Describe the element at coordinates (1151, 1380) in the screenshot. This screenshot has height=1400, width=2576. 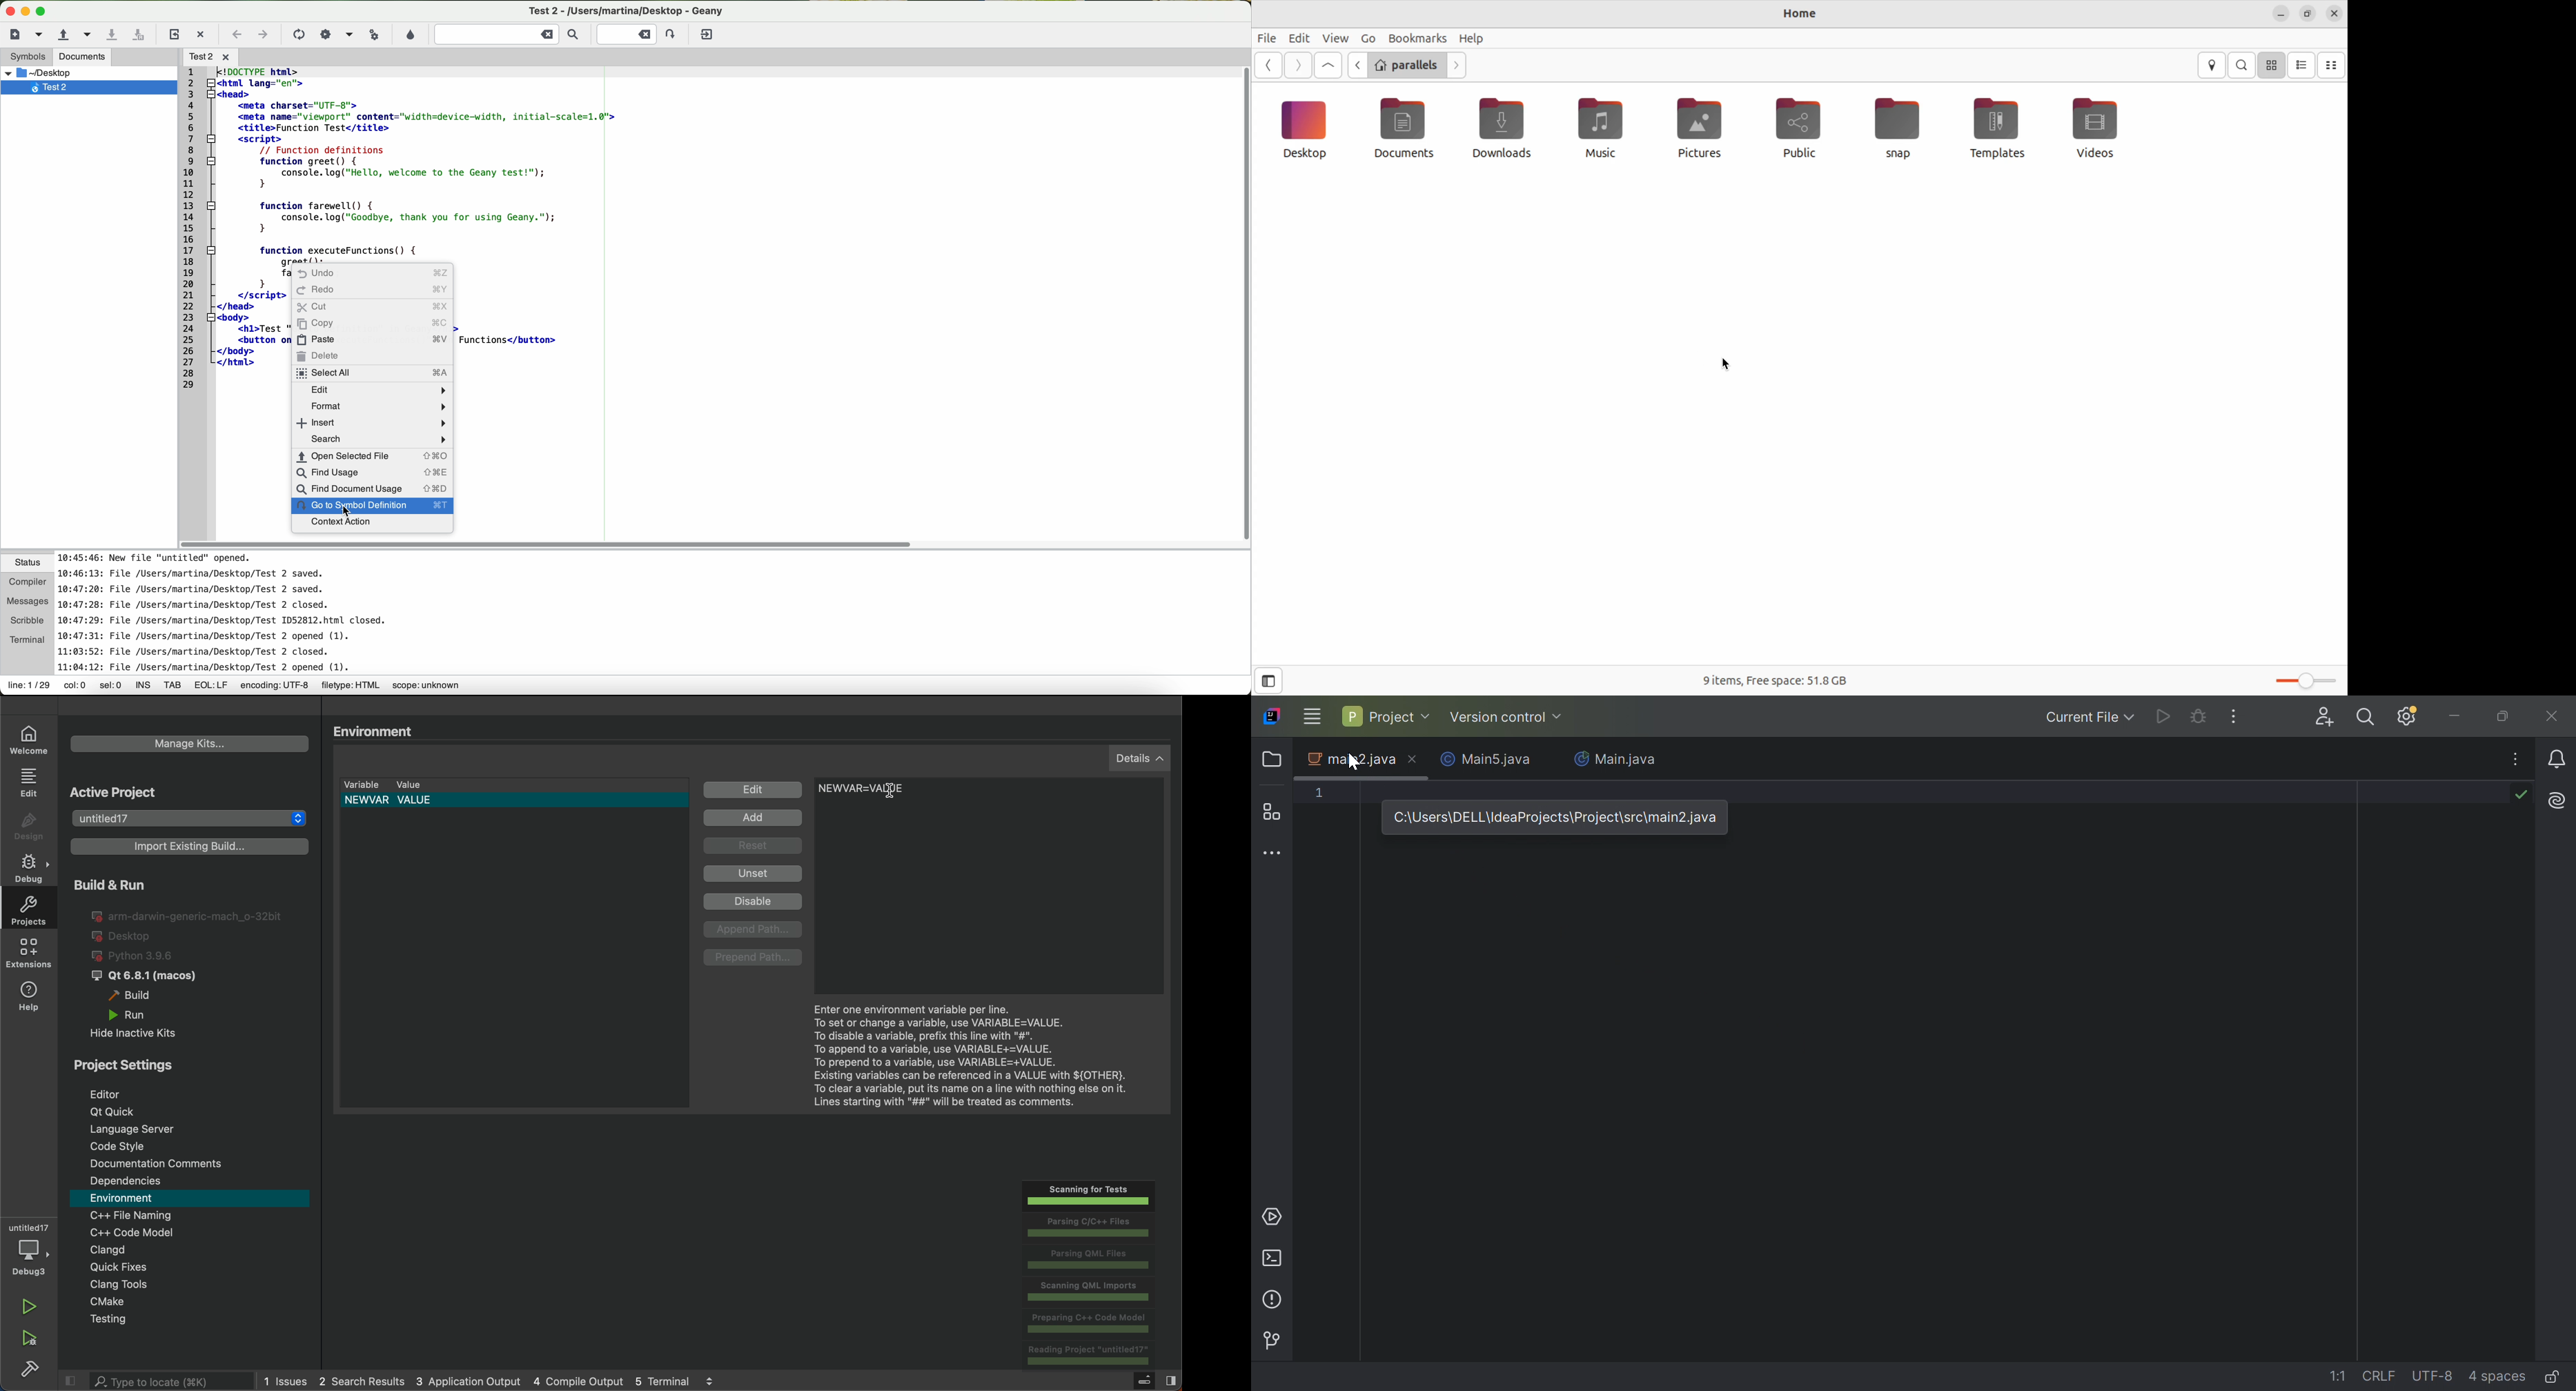
I see `toggle sidebar` at that location.